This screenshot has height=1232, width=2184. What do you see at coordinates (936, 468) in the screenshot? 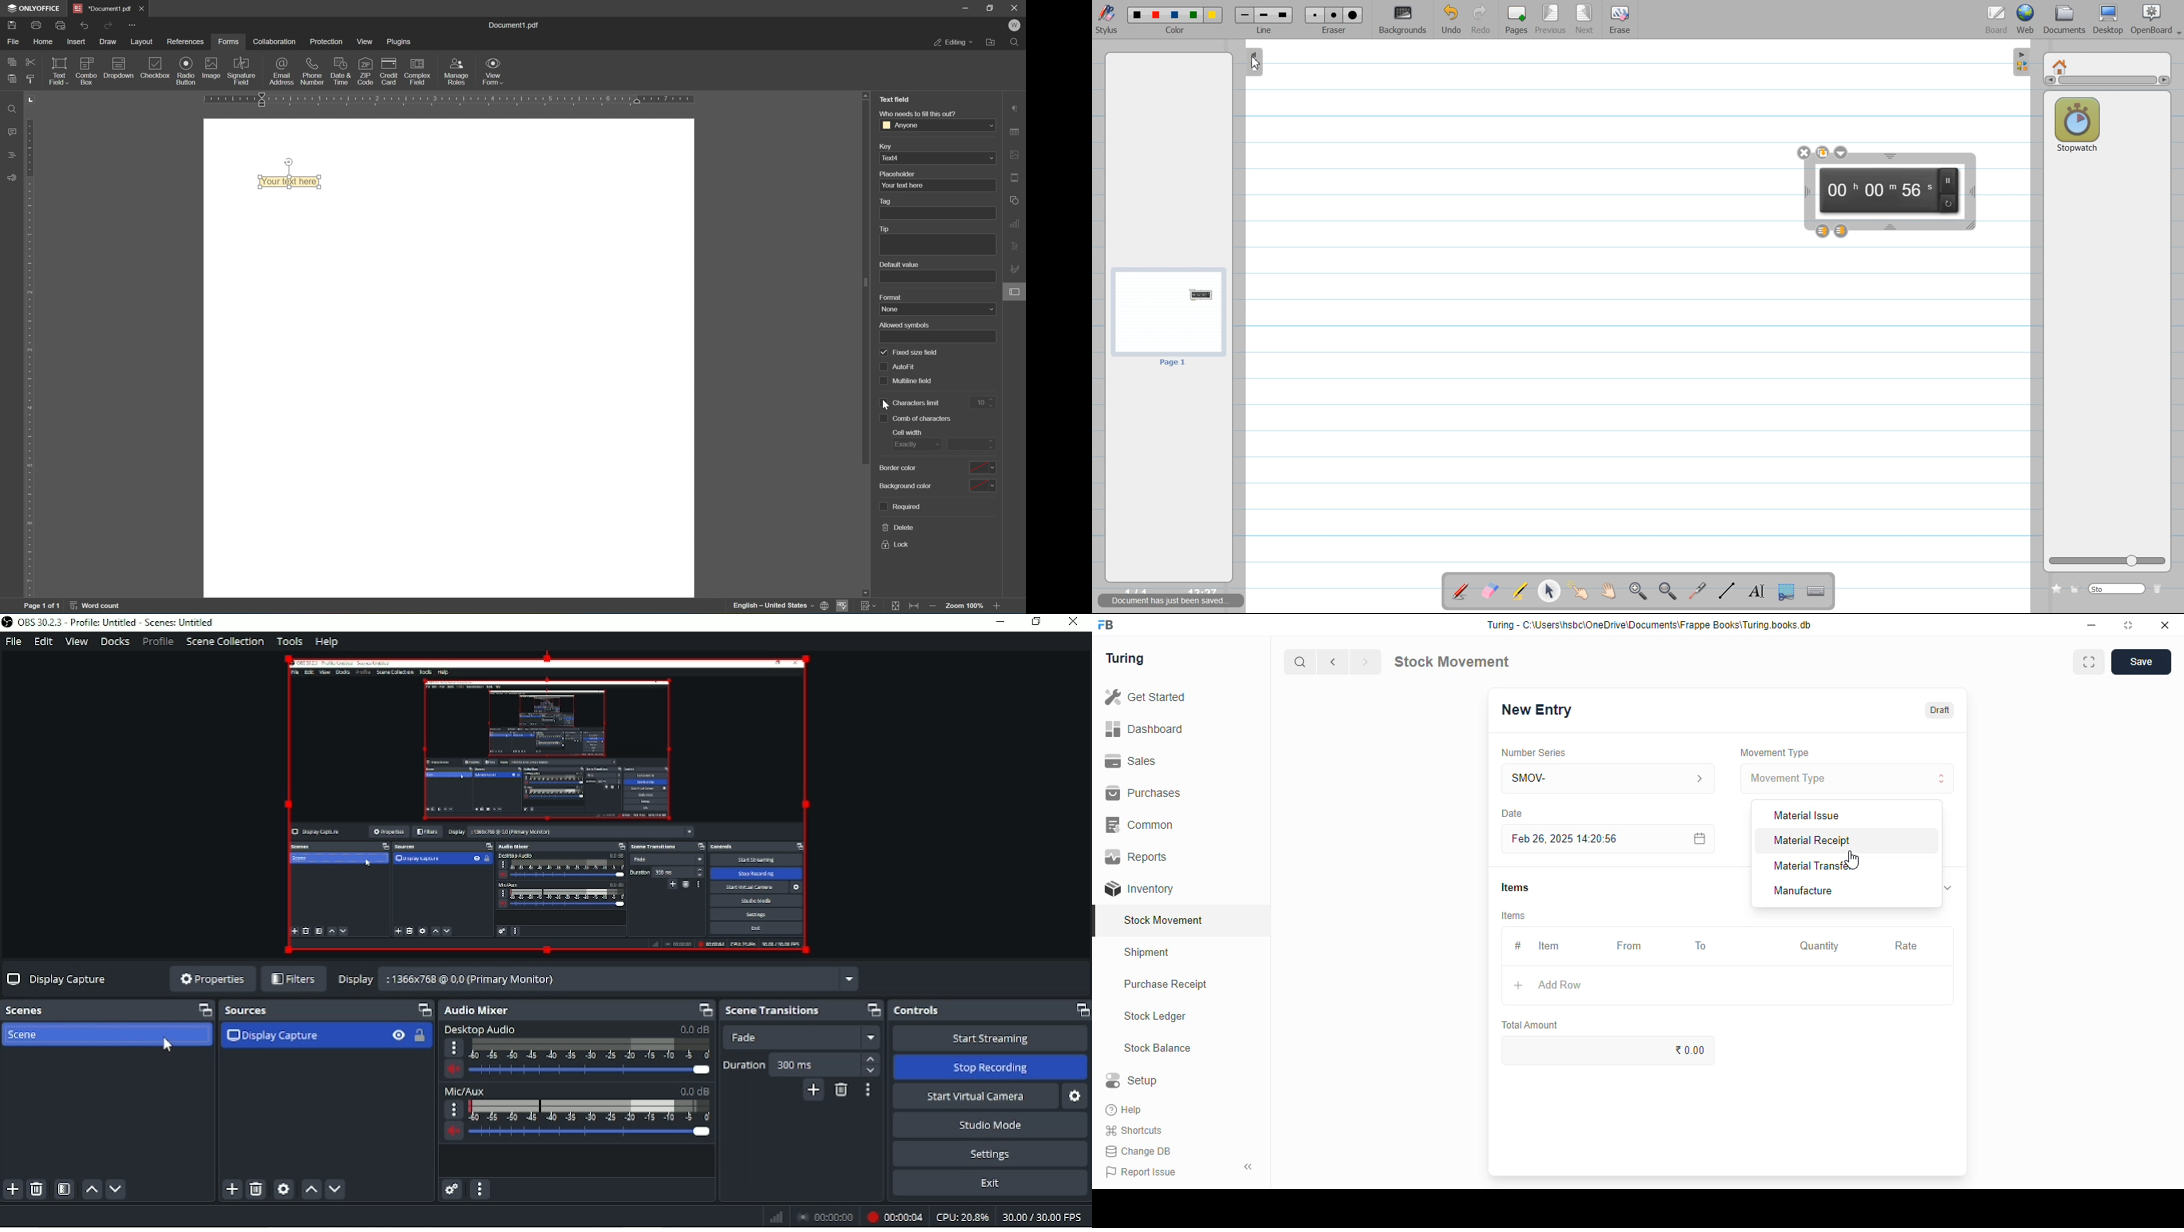
I see `border color` at bounding box center [936, 468].